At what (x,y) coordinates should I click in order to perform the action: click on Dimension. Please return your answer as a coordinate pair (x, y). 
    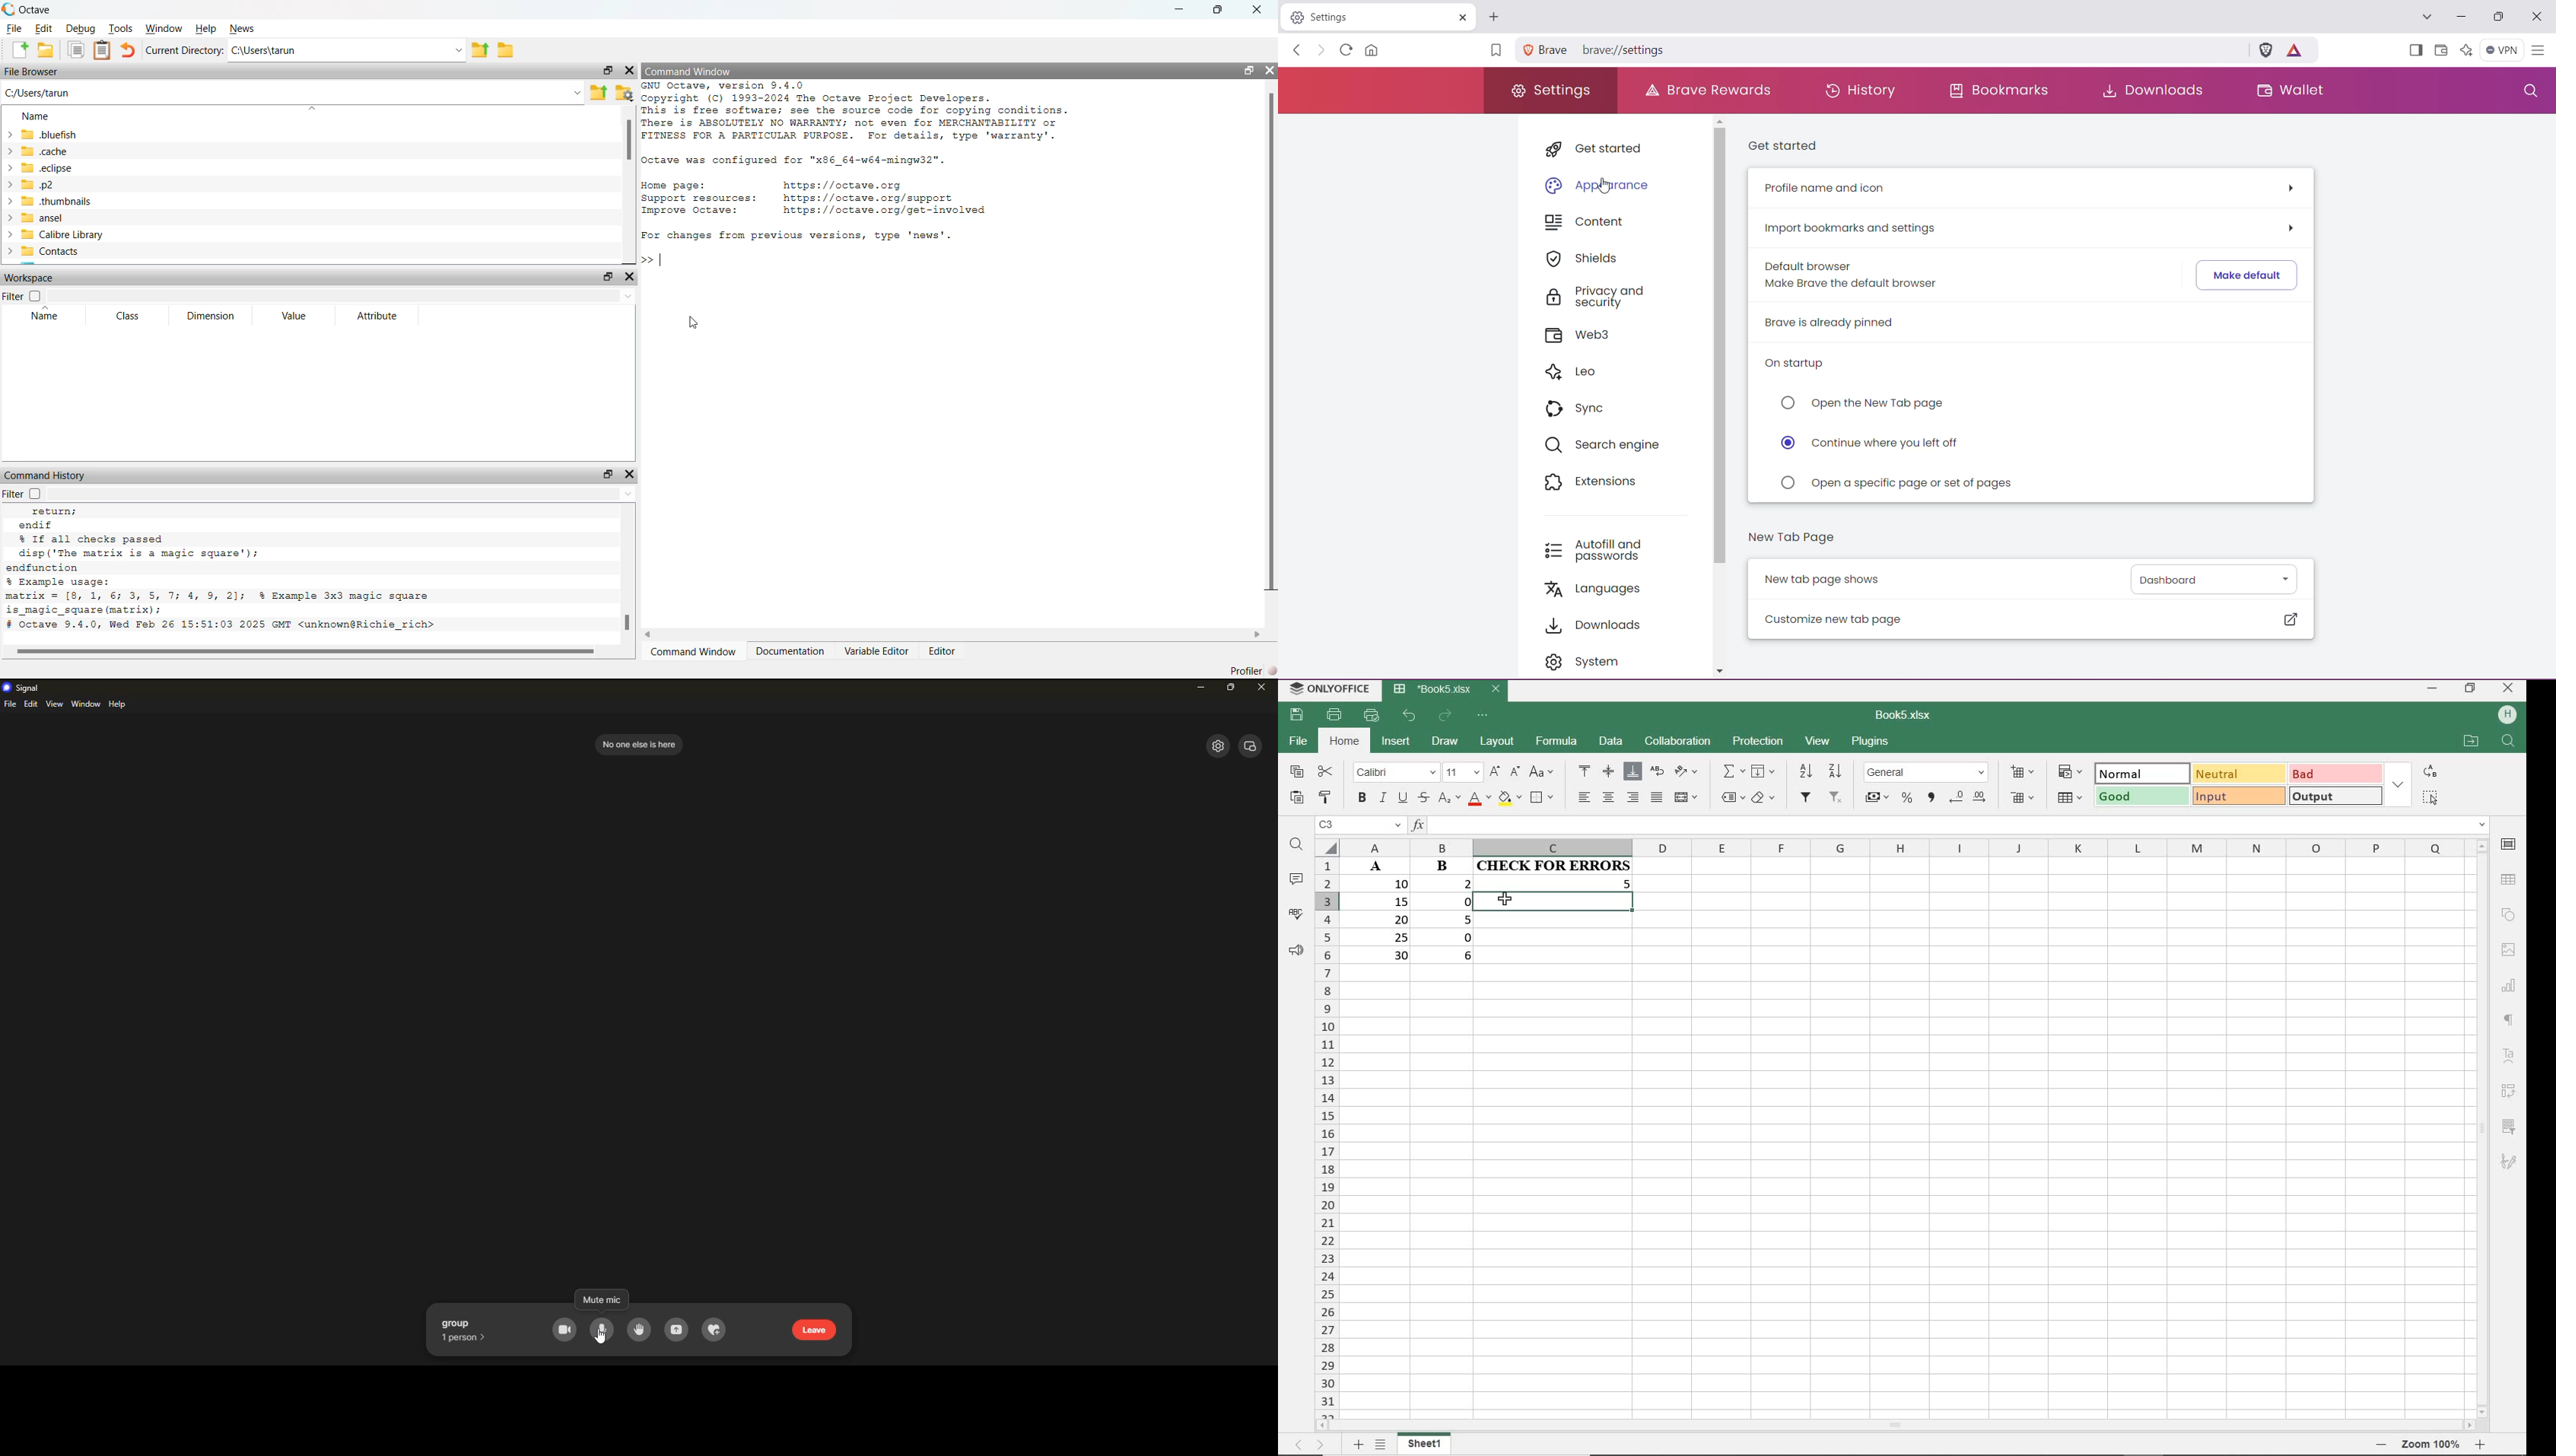
    Looking at the image, I should click on (212, 316).